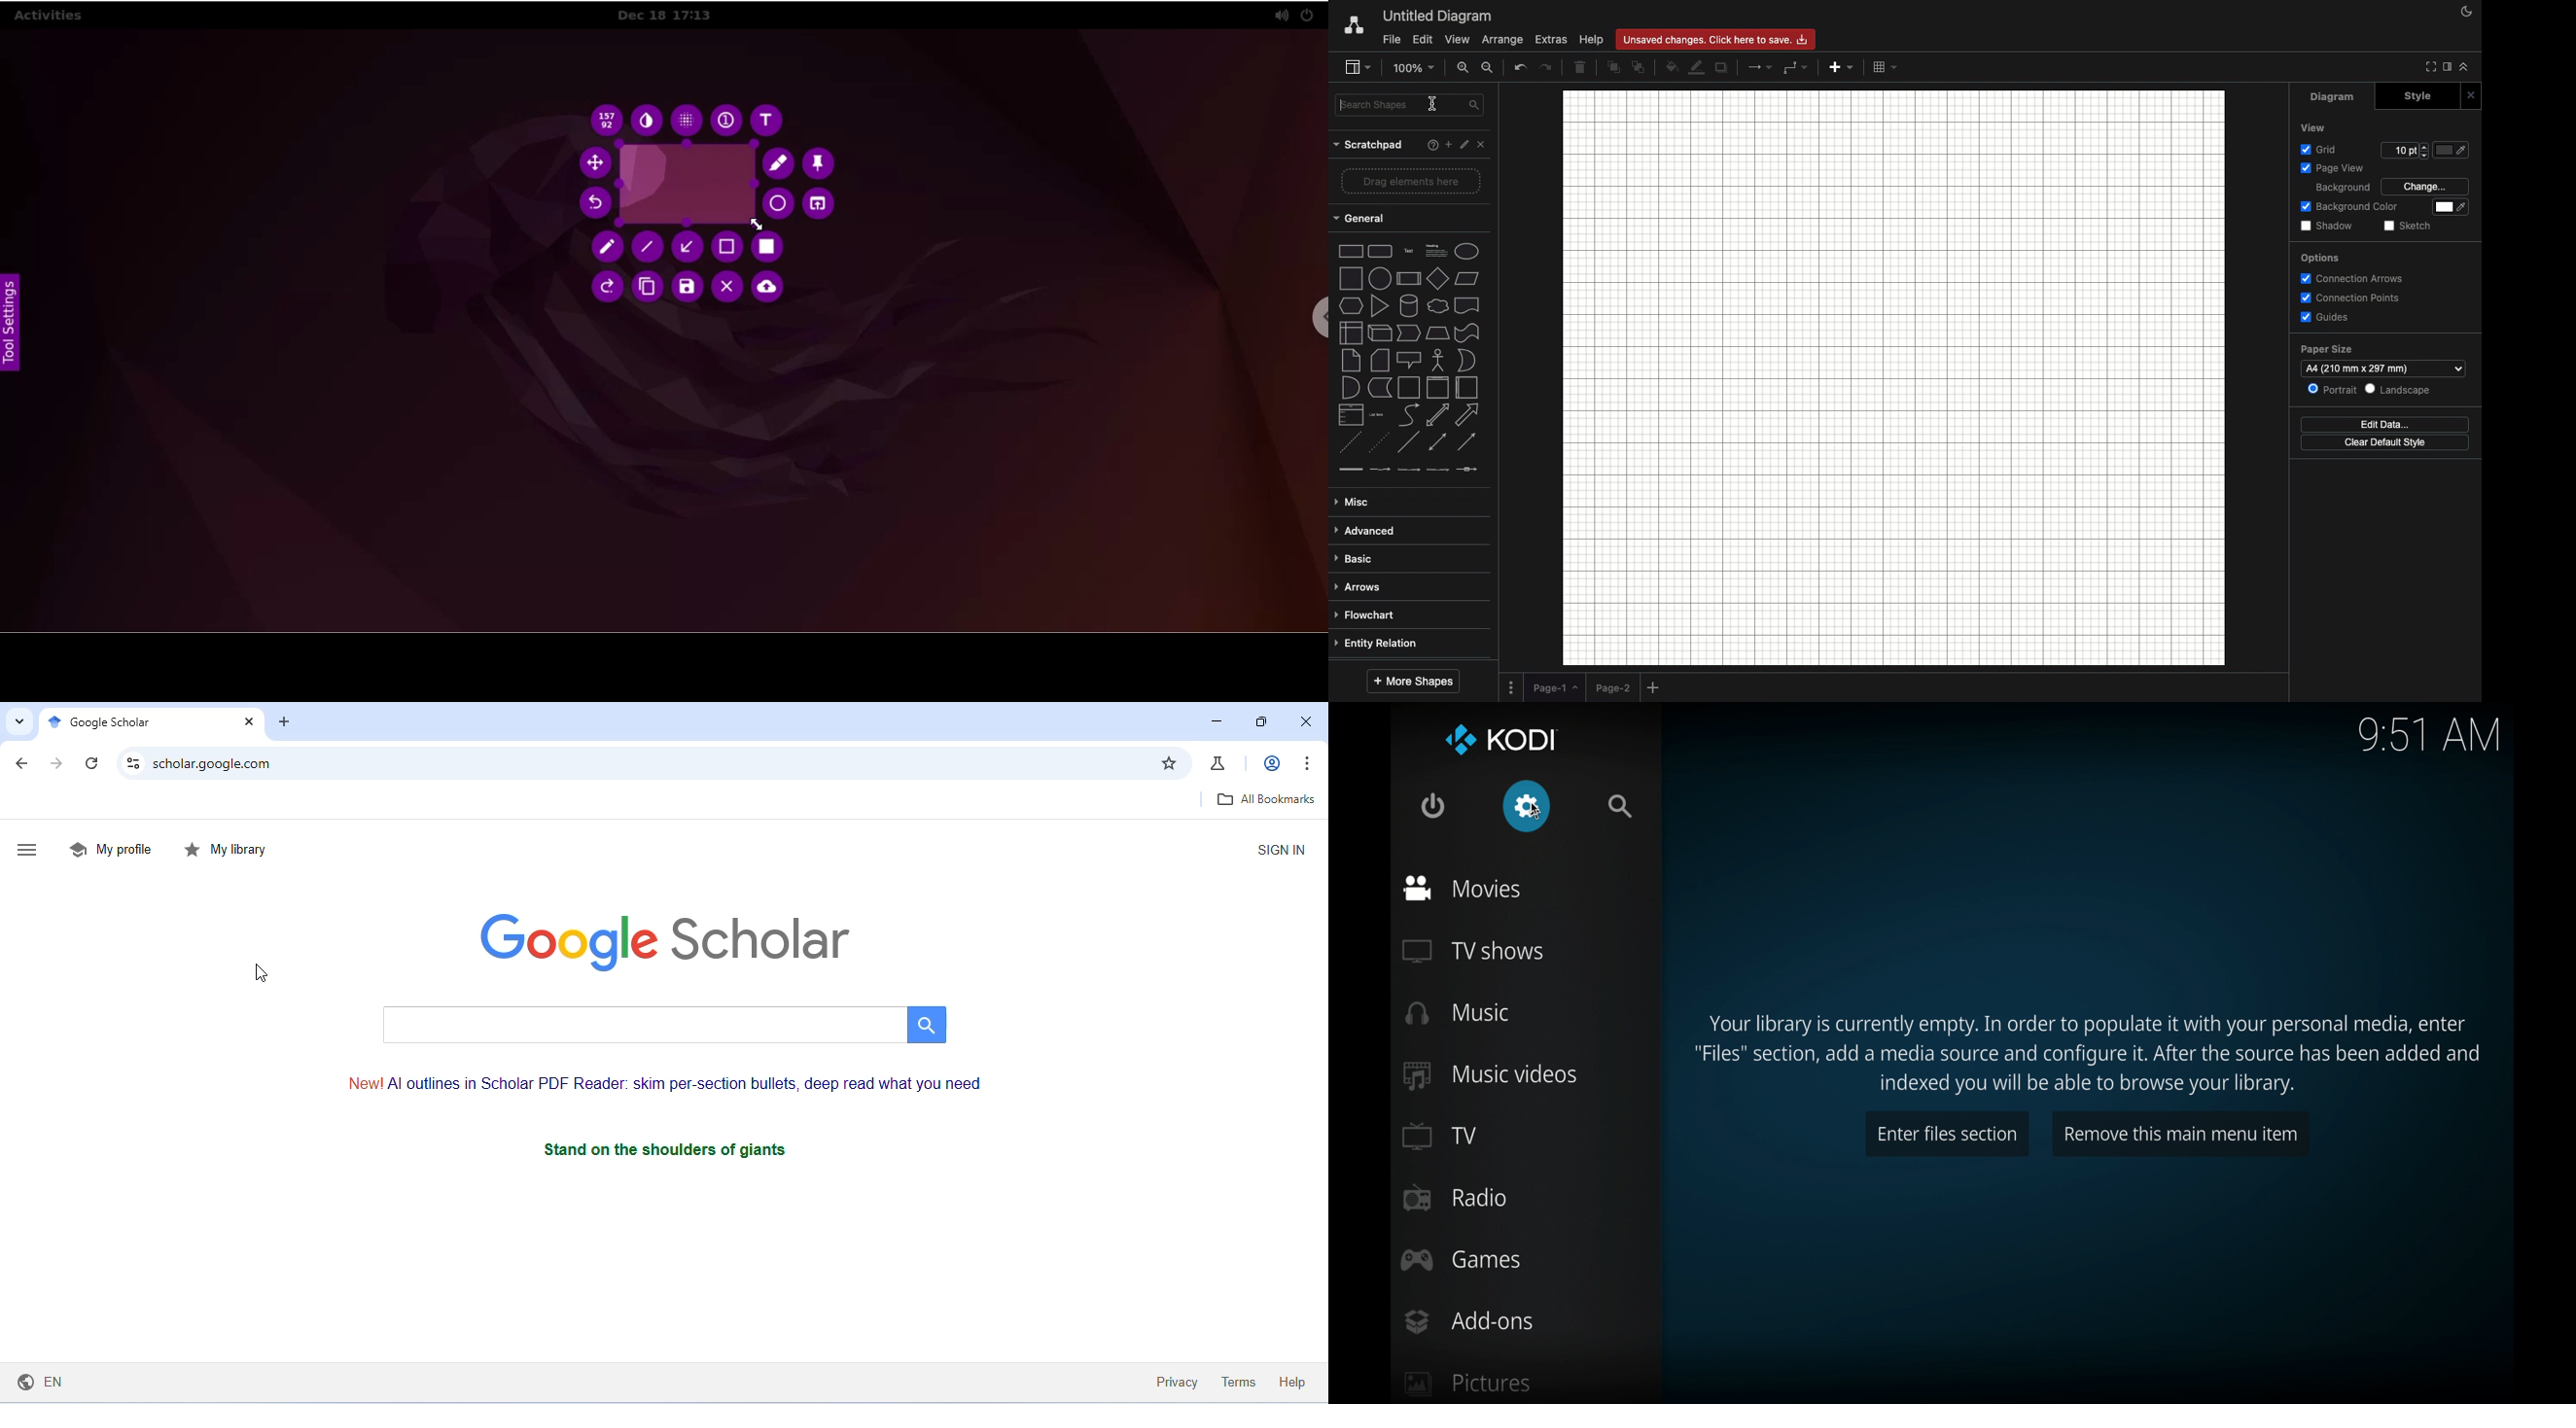  I want to click on Extras, so click(1552, 40).